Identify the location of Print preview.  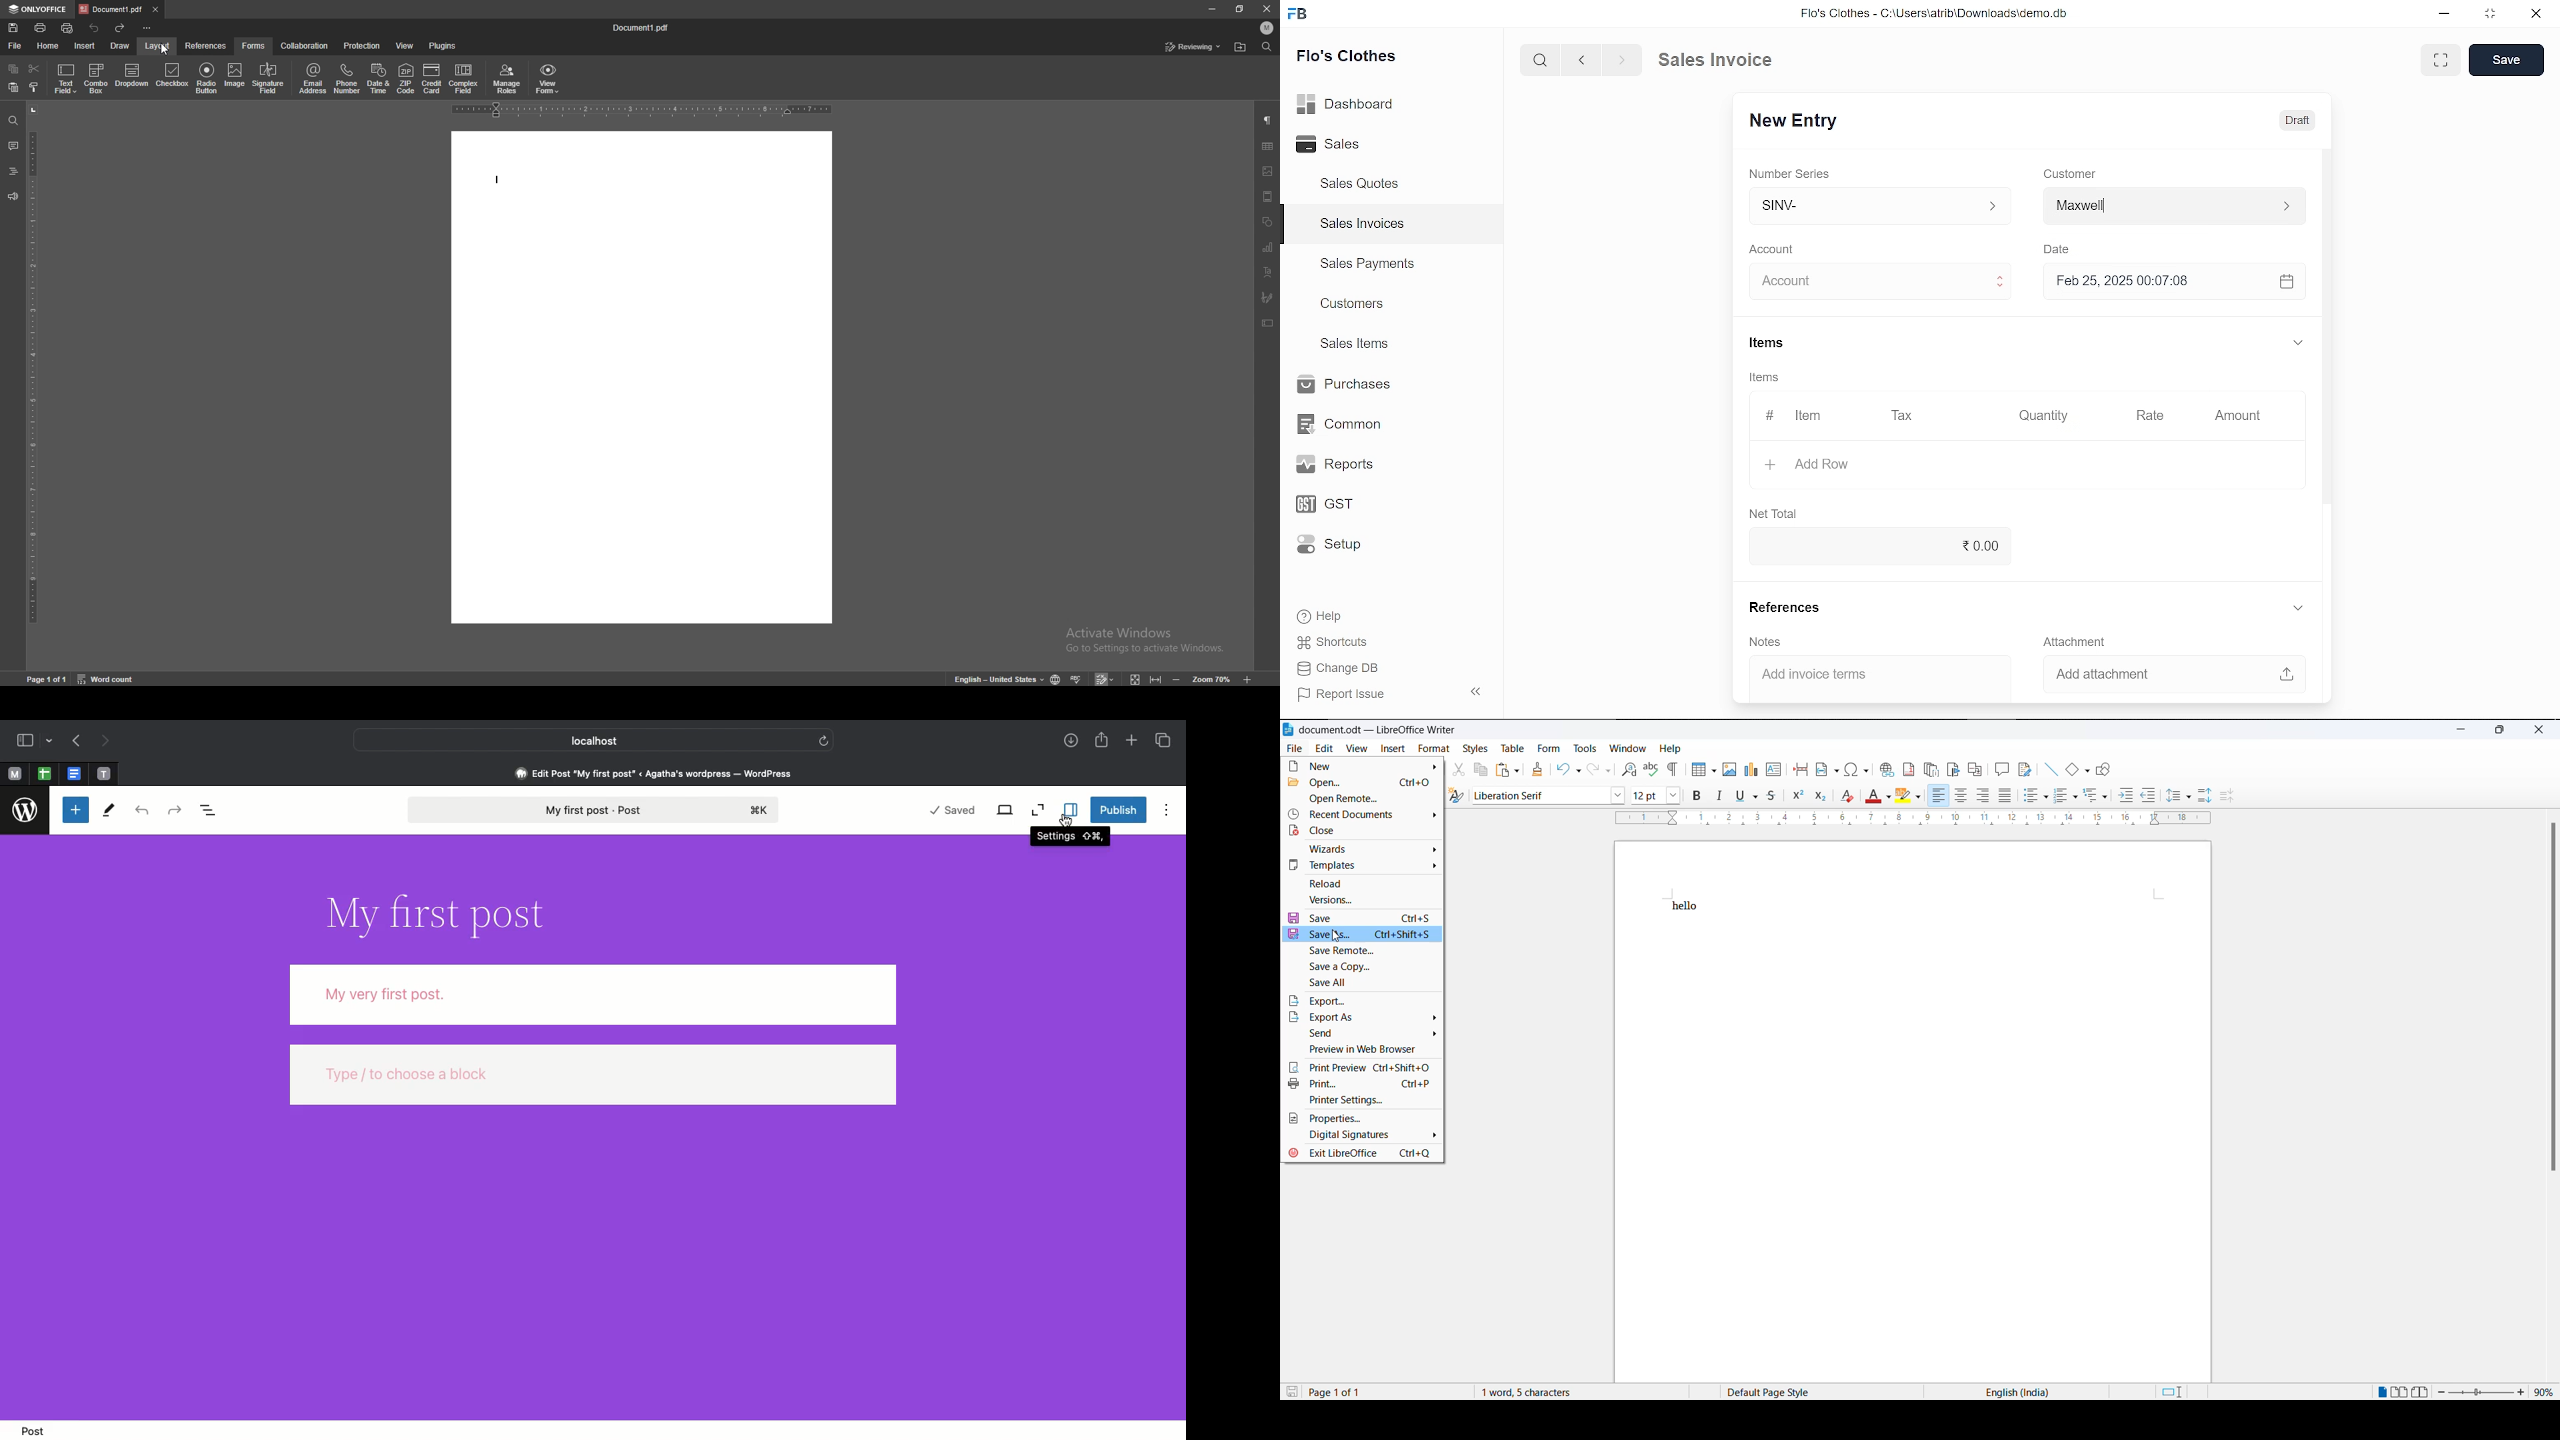
(1363, 1068).